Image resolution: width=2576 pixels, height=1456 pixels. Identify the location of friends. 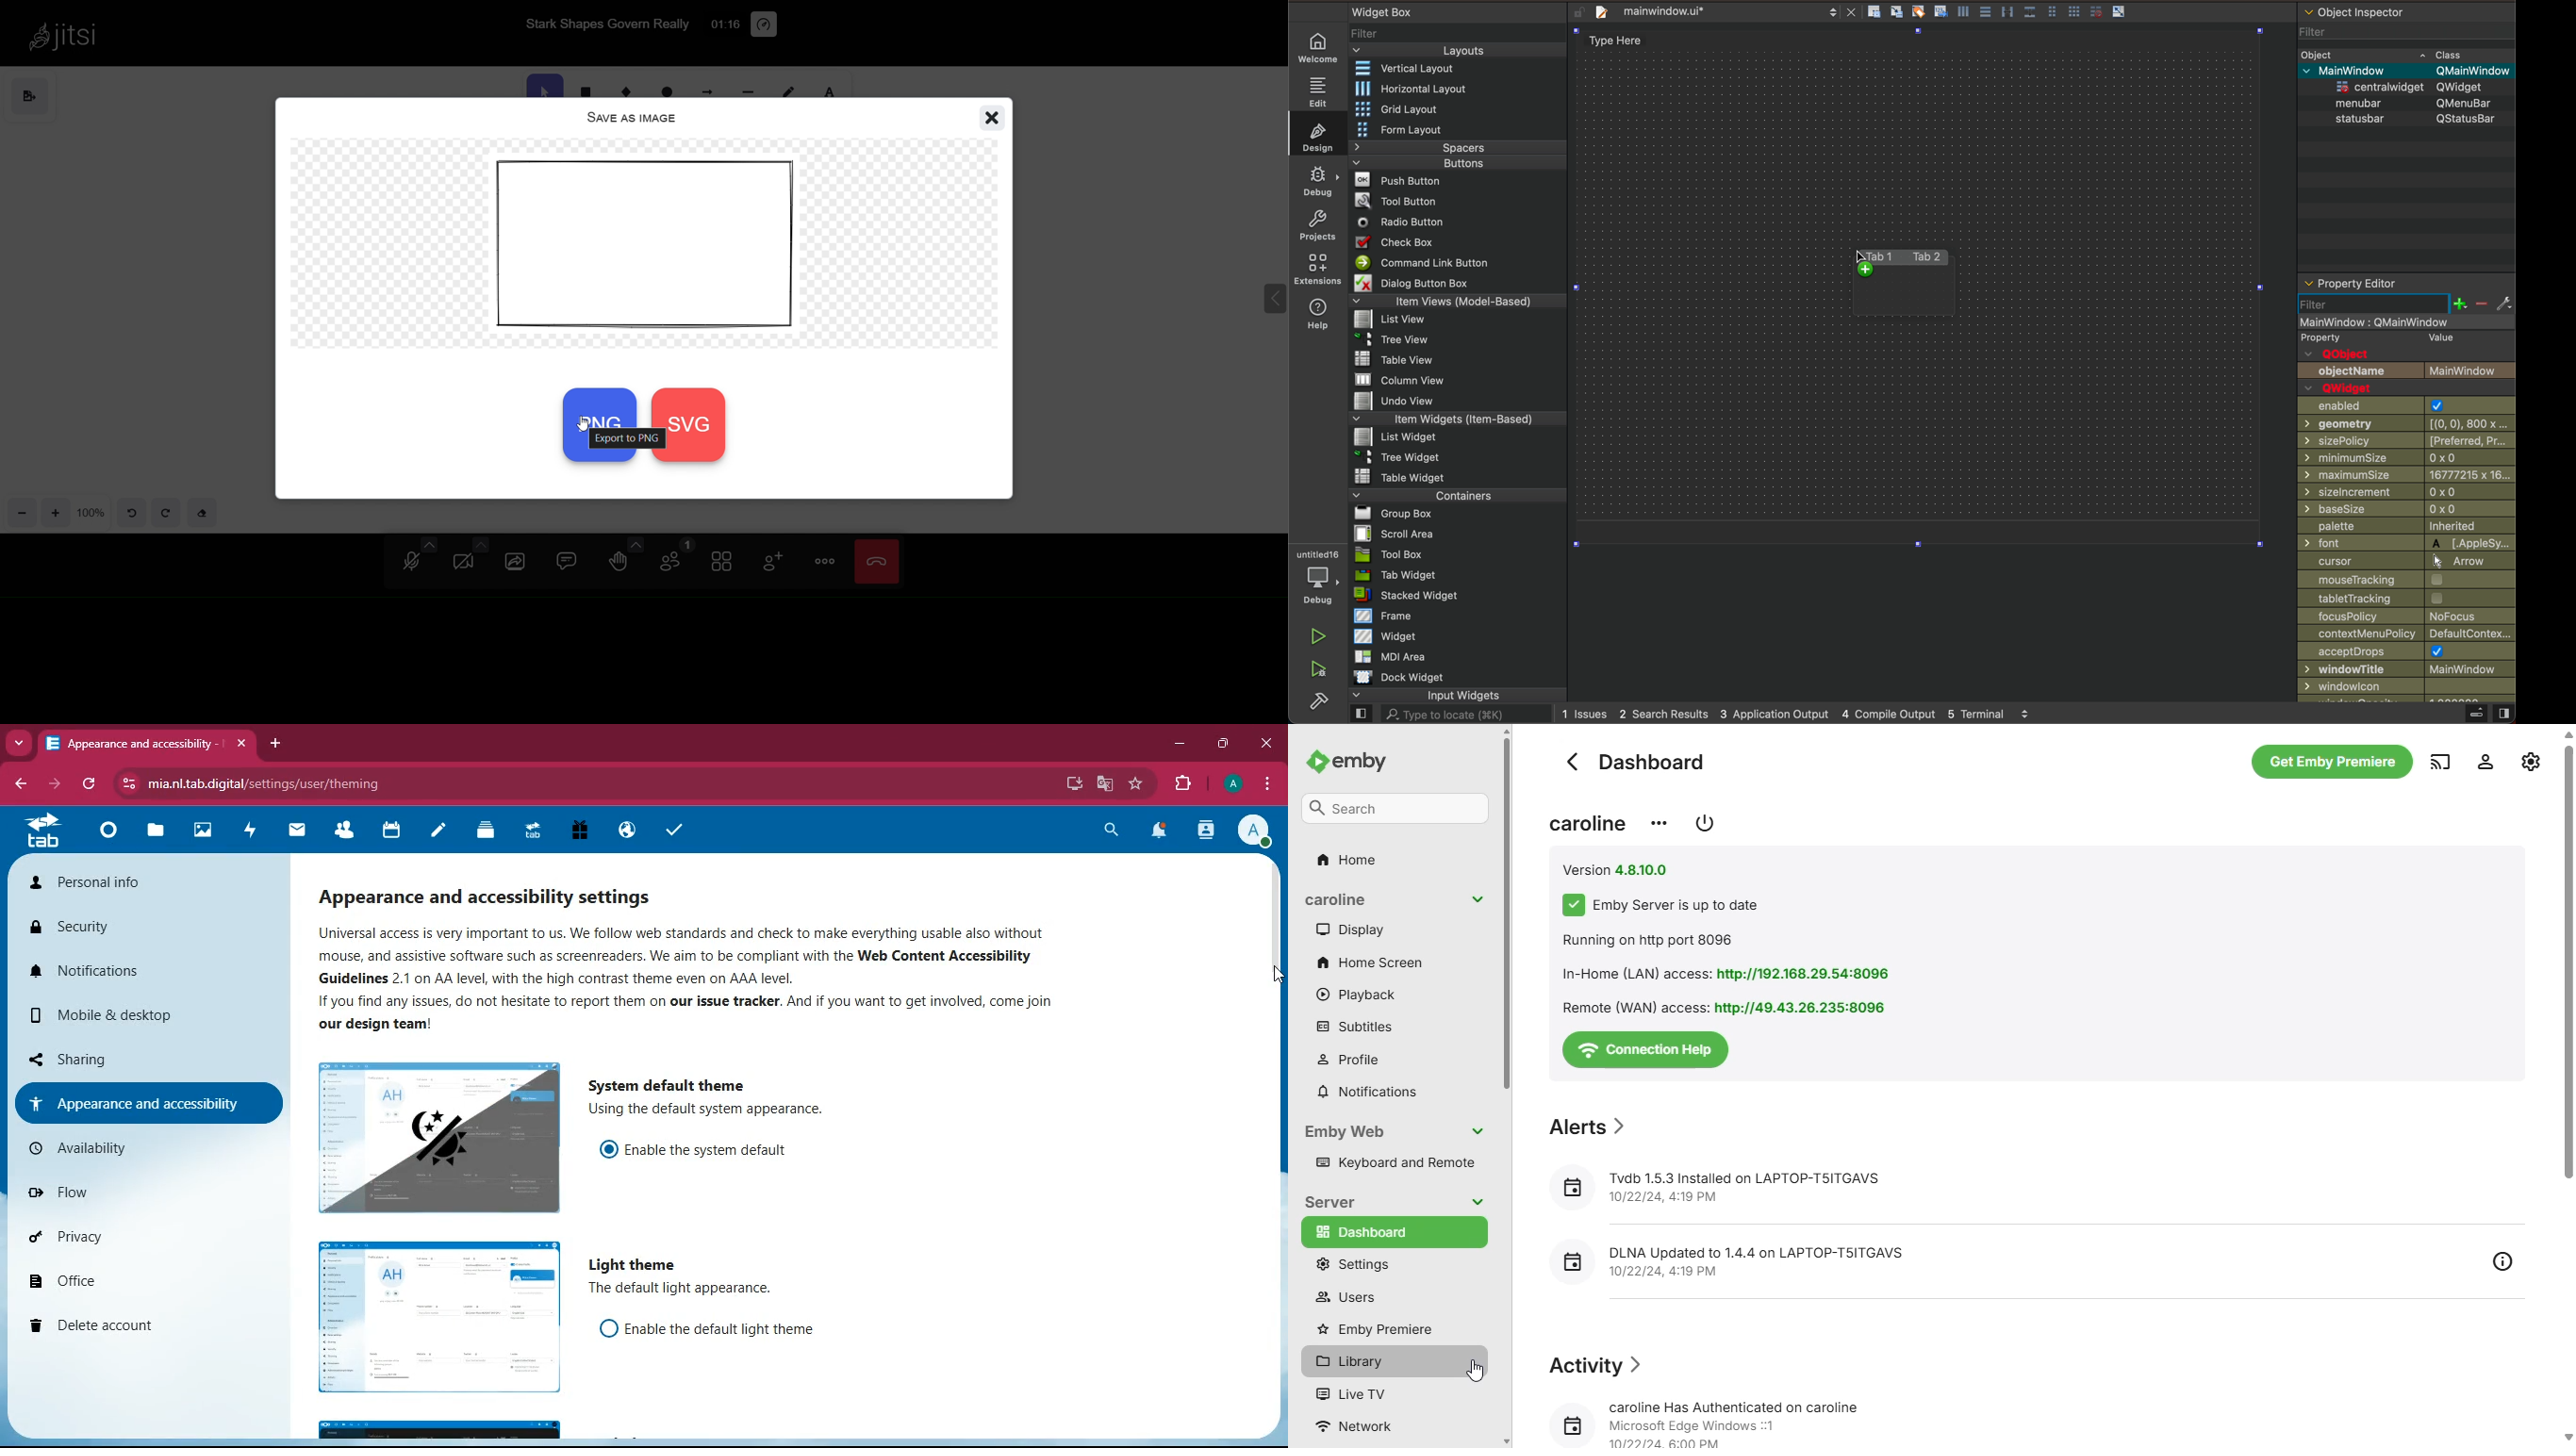
(346, 831).